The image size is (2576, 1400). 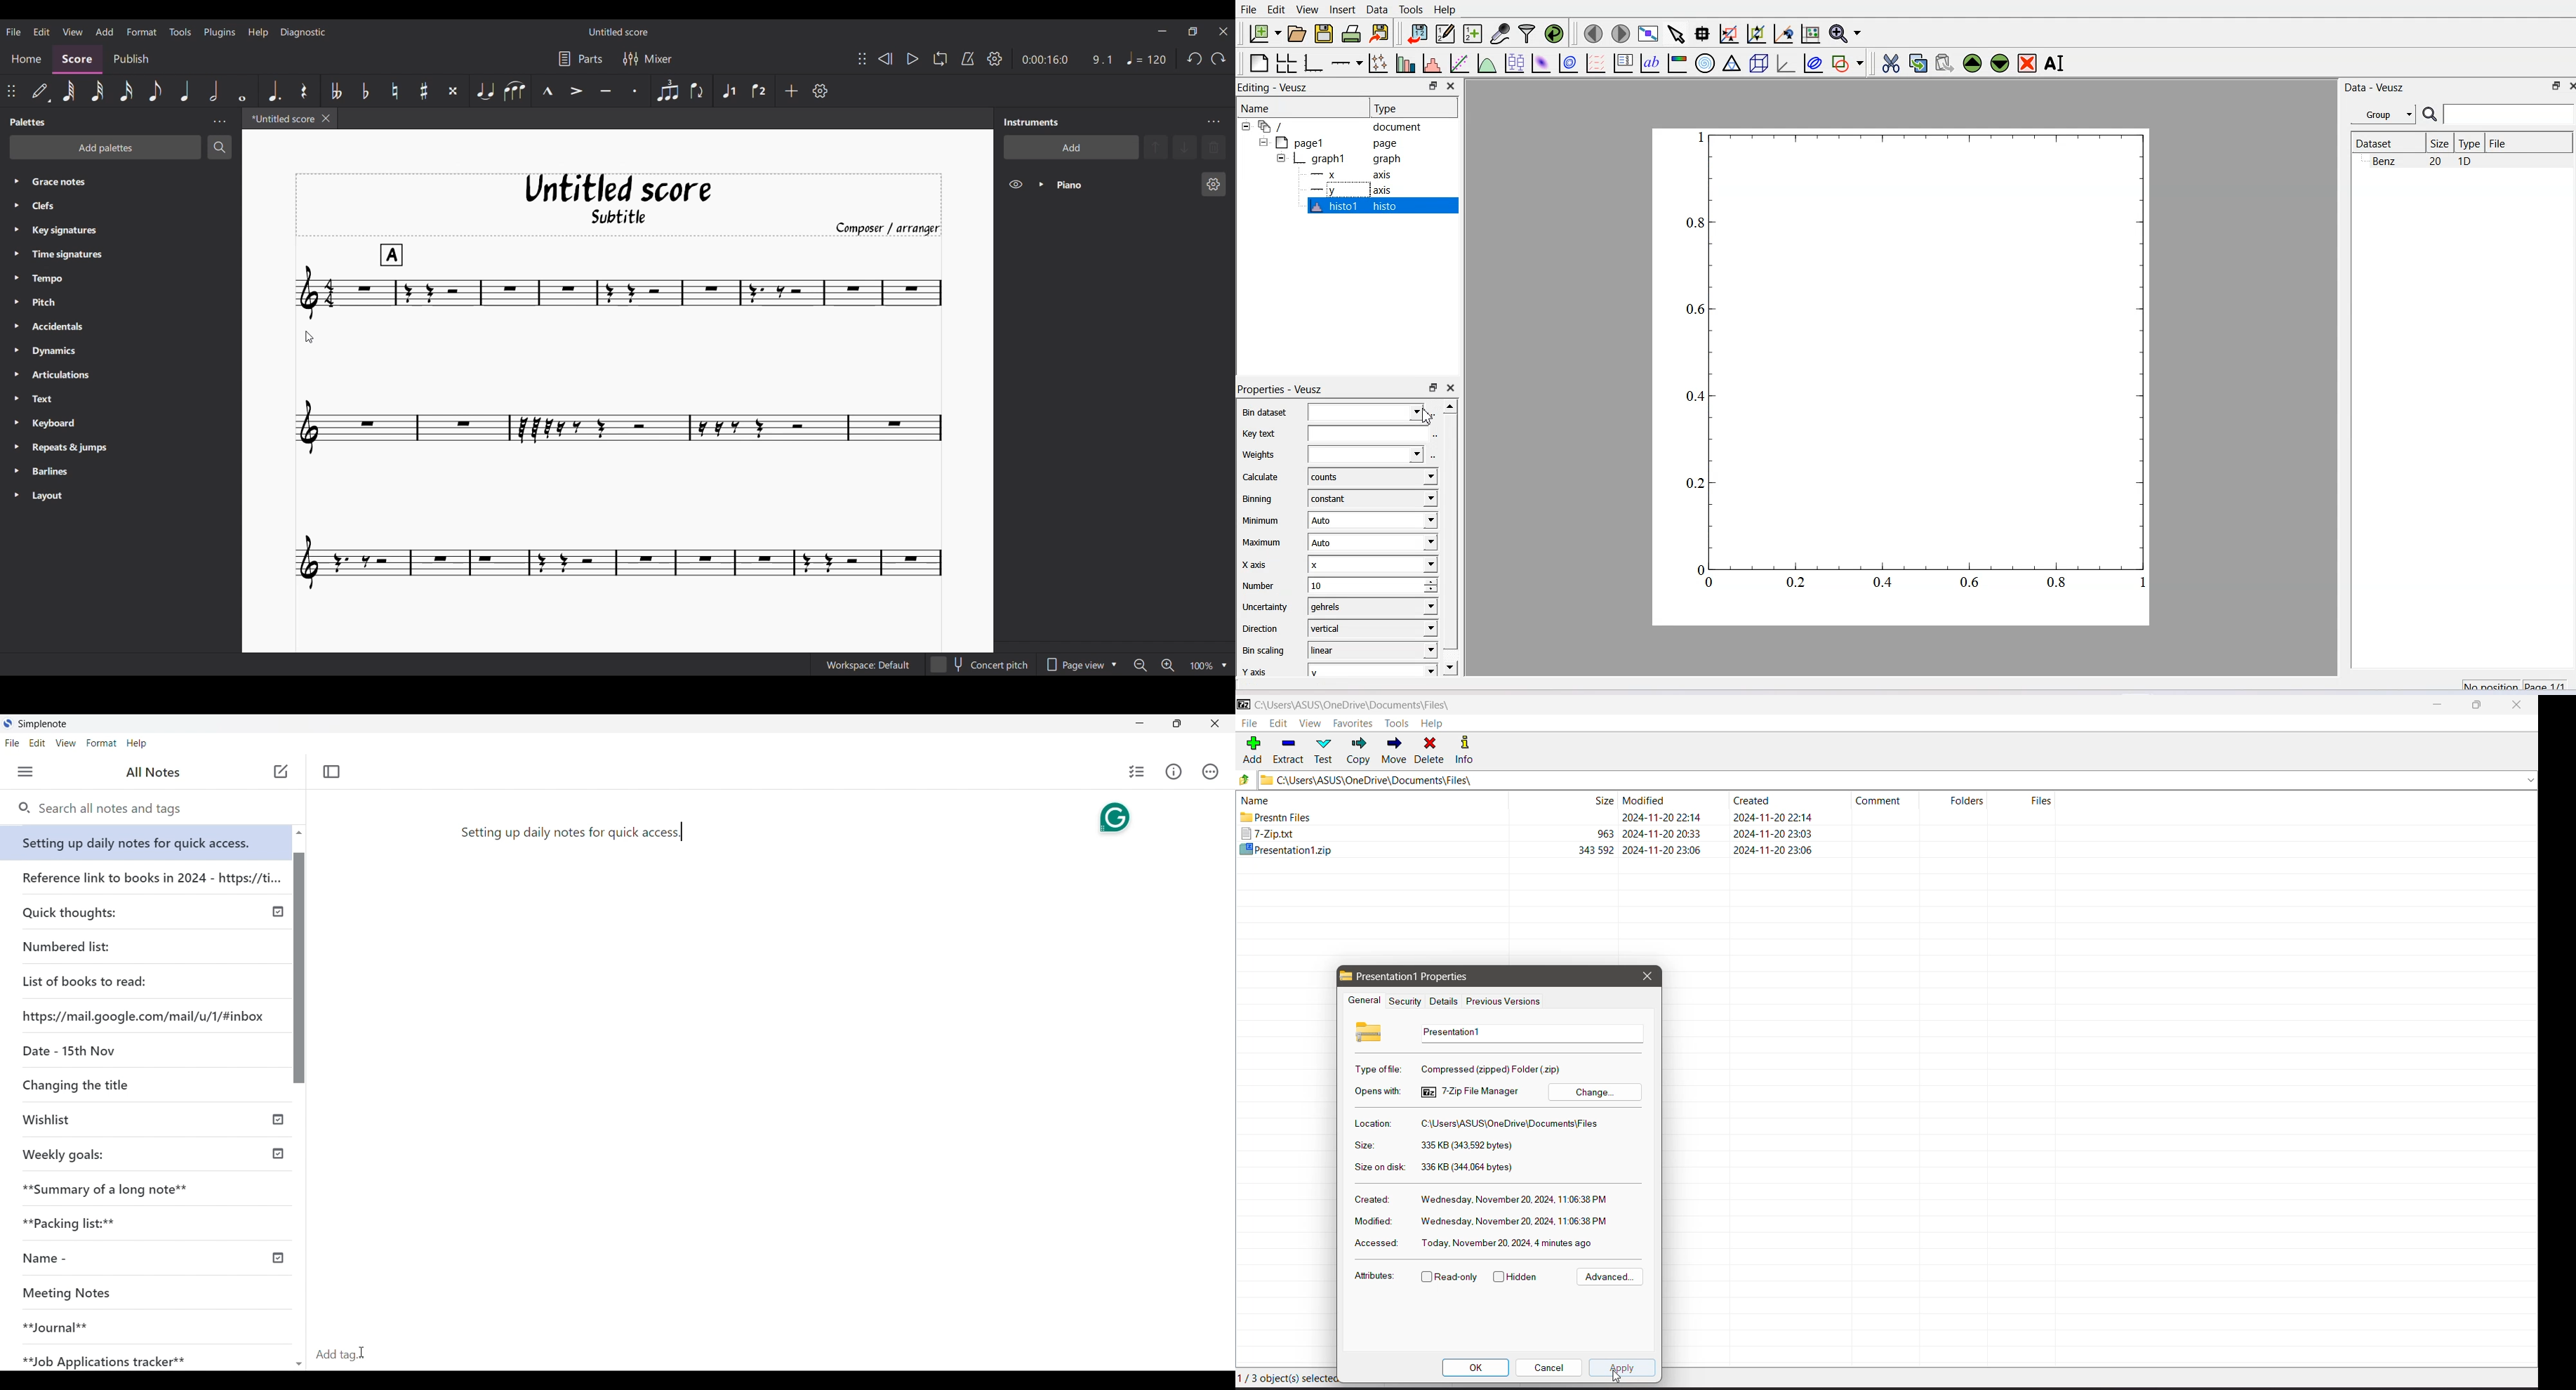 I want to click on Extract, so click(x=1289, y=749).